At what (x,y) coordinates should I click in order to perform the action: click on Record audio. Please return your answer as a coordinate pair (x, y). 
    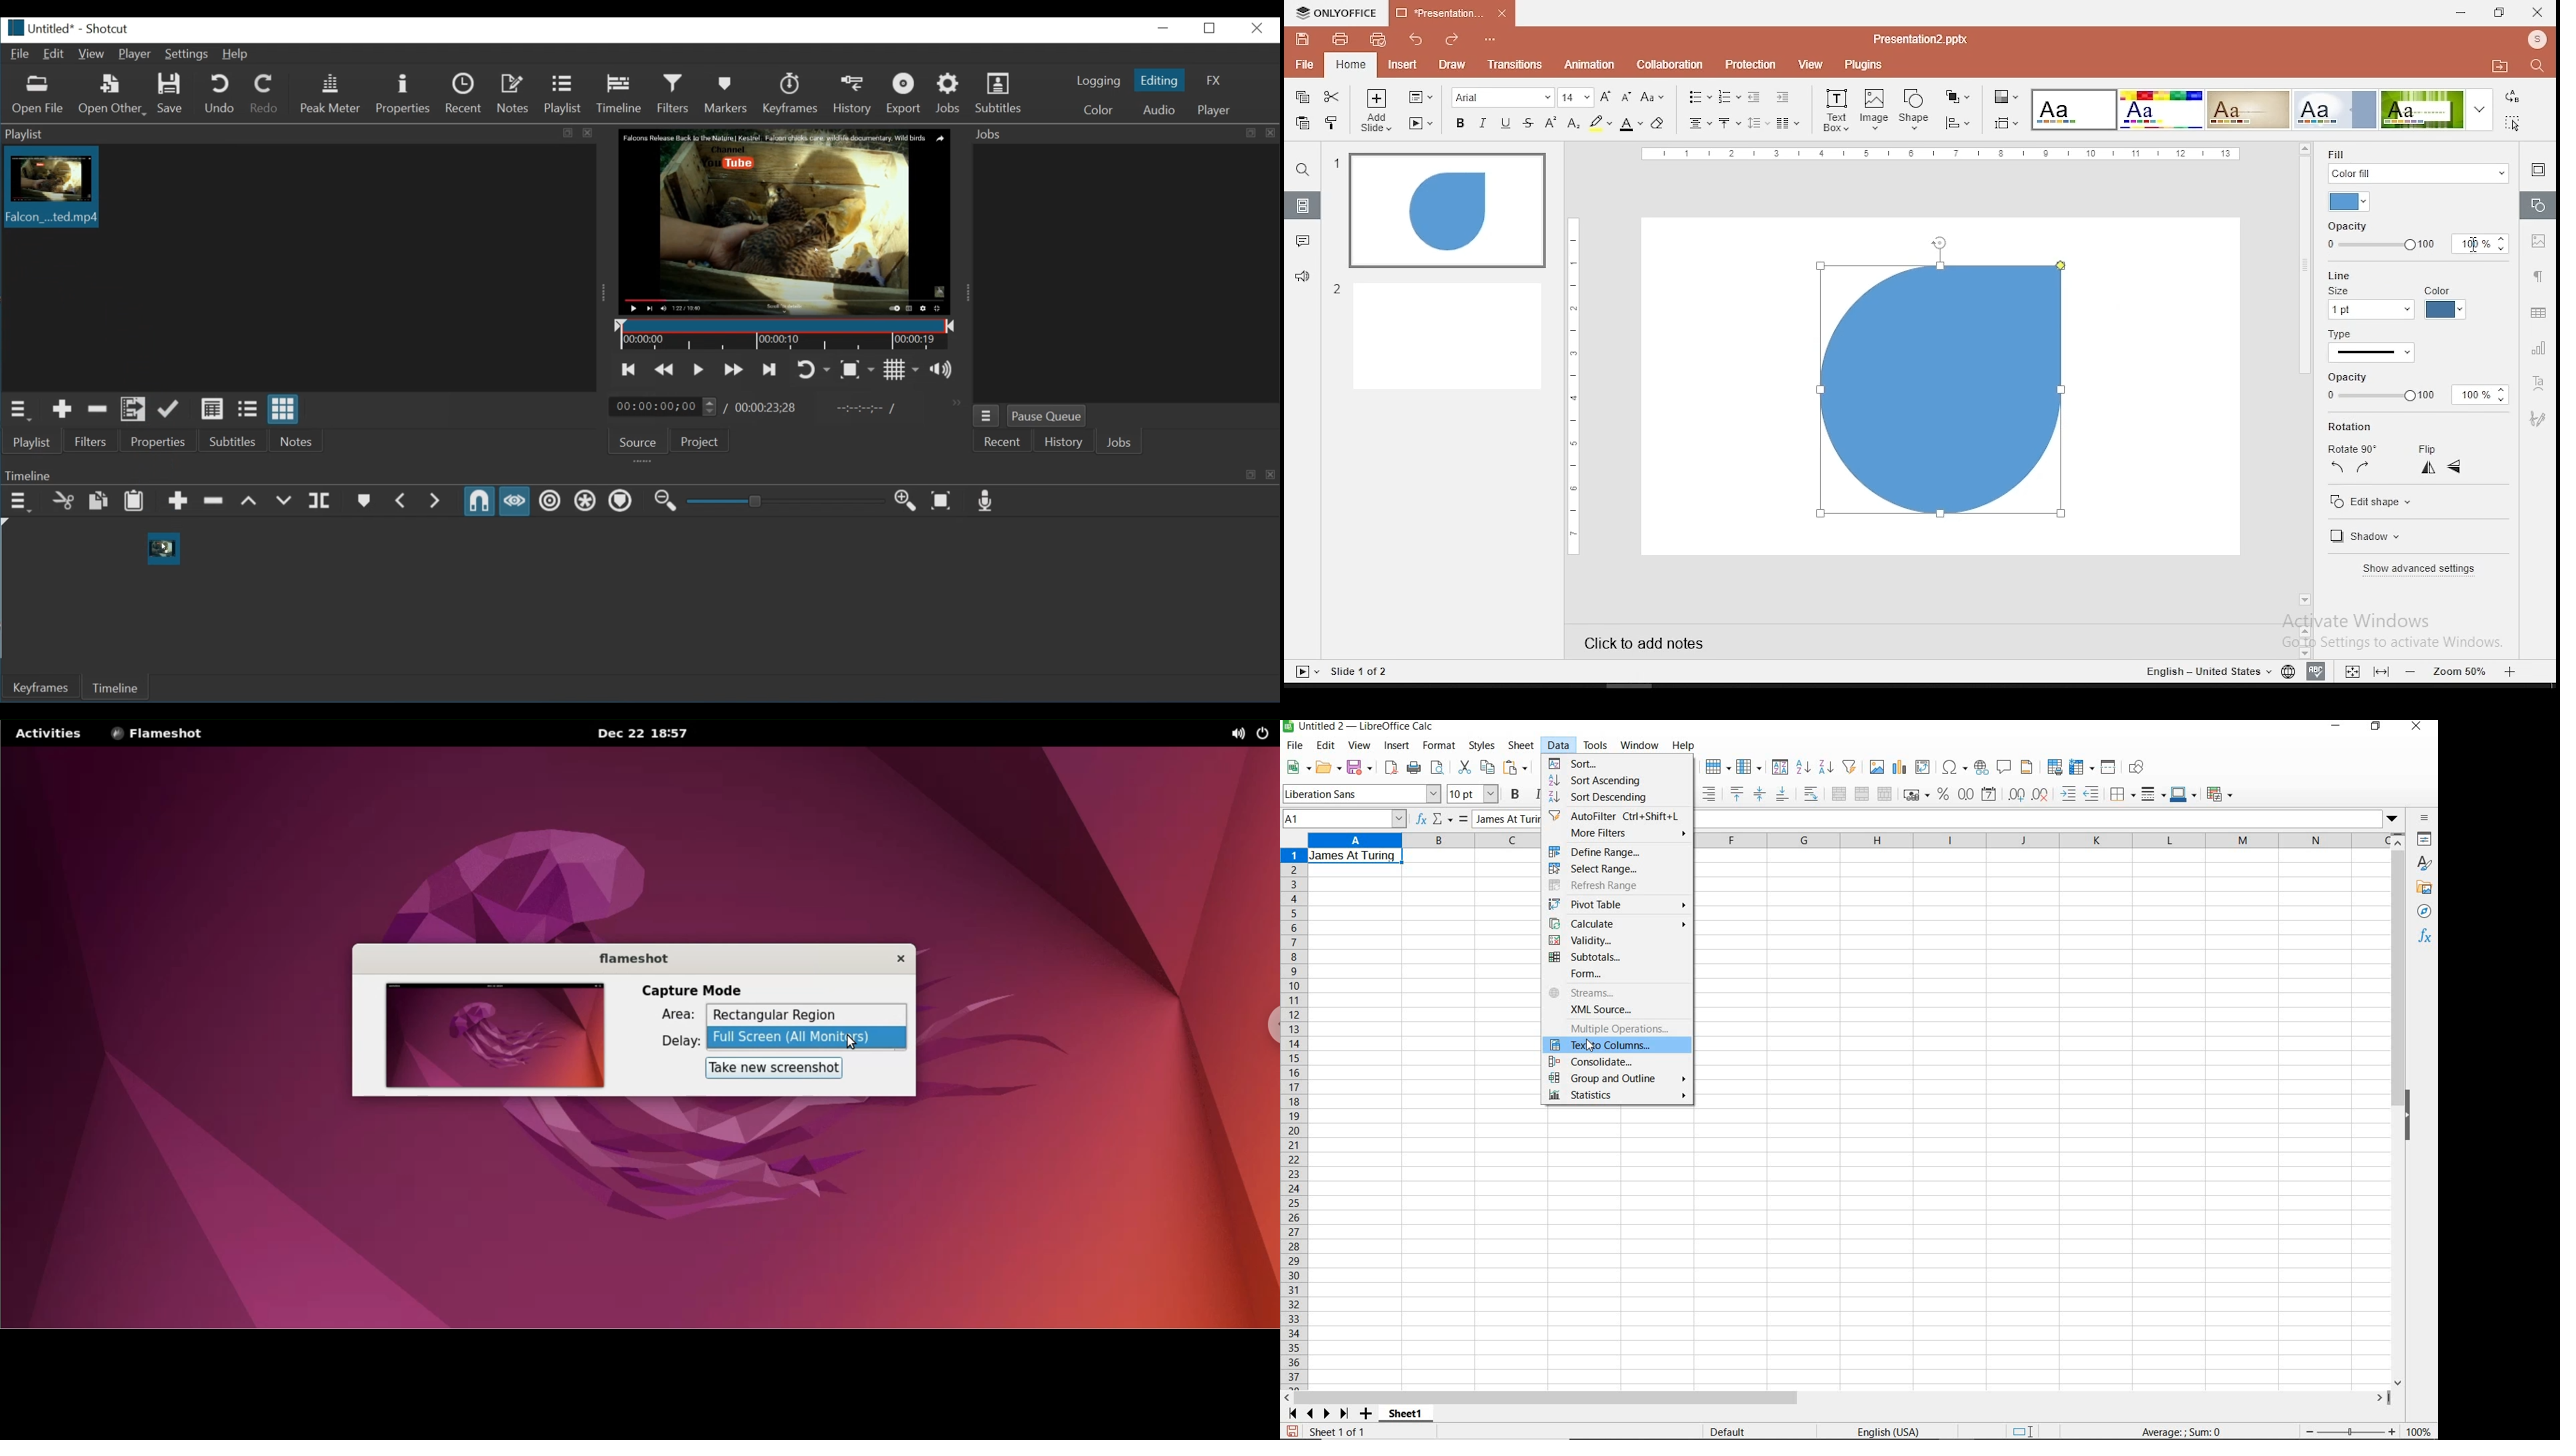
    Looking at the image, I should click on (983, 501).